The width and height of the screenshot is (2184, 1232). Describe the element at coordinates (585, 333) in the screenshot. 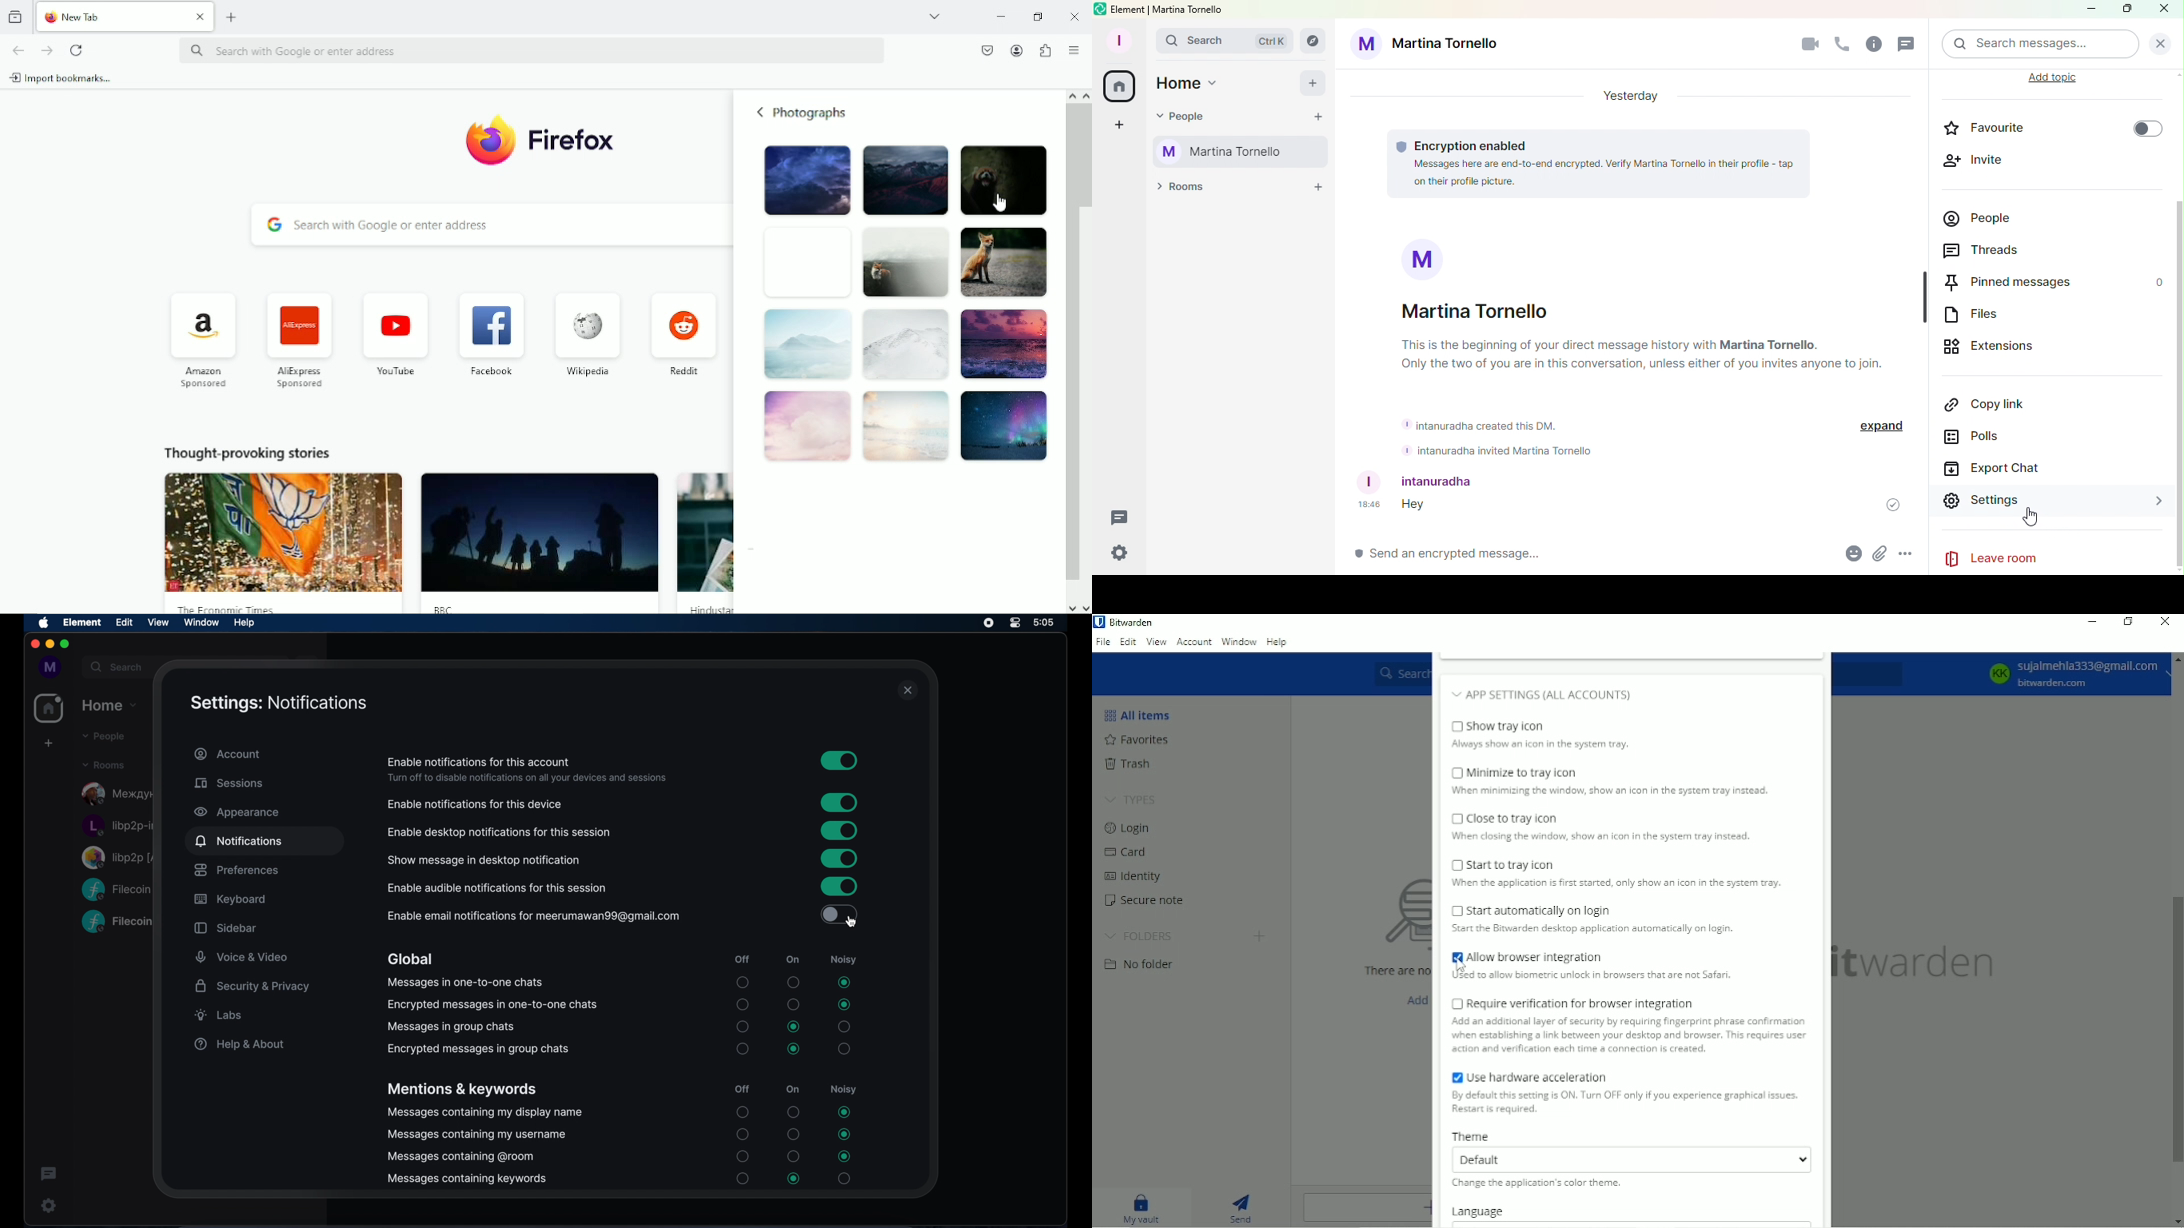

I see `Wikipedia` at that location.